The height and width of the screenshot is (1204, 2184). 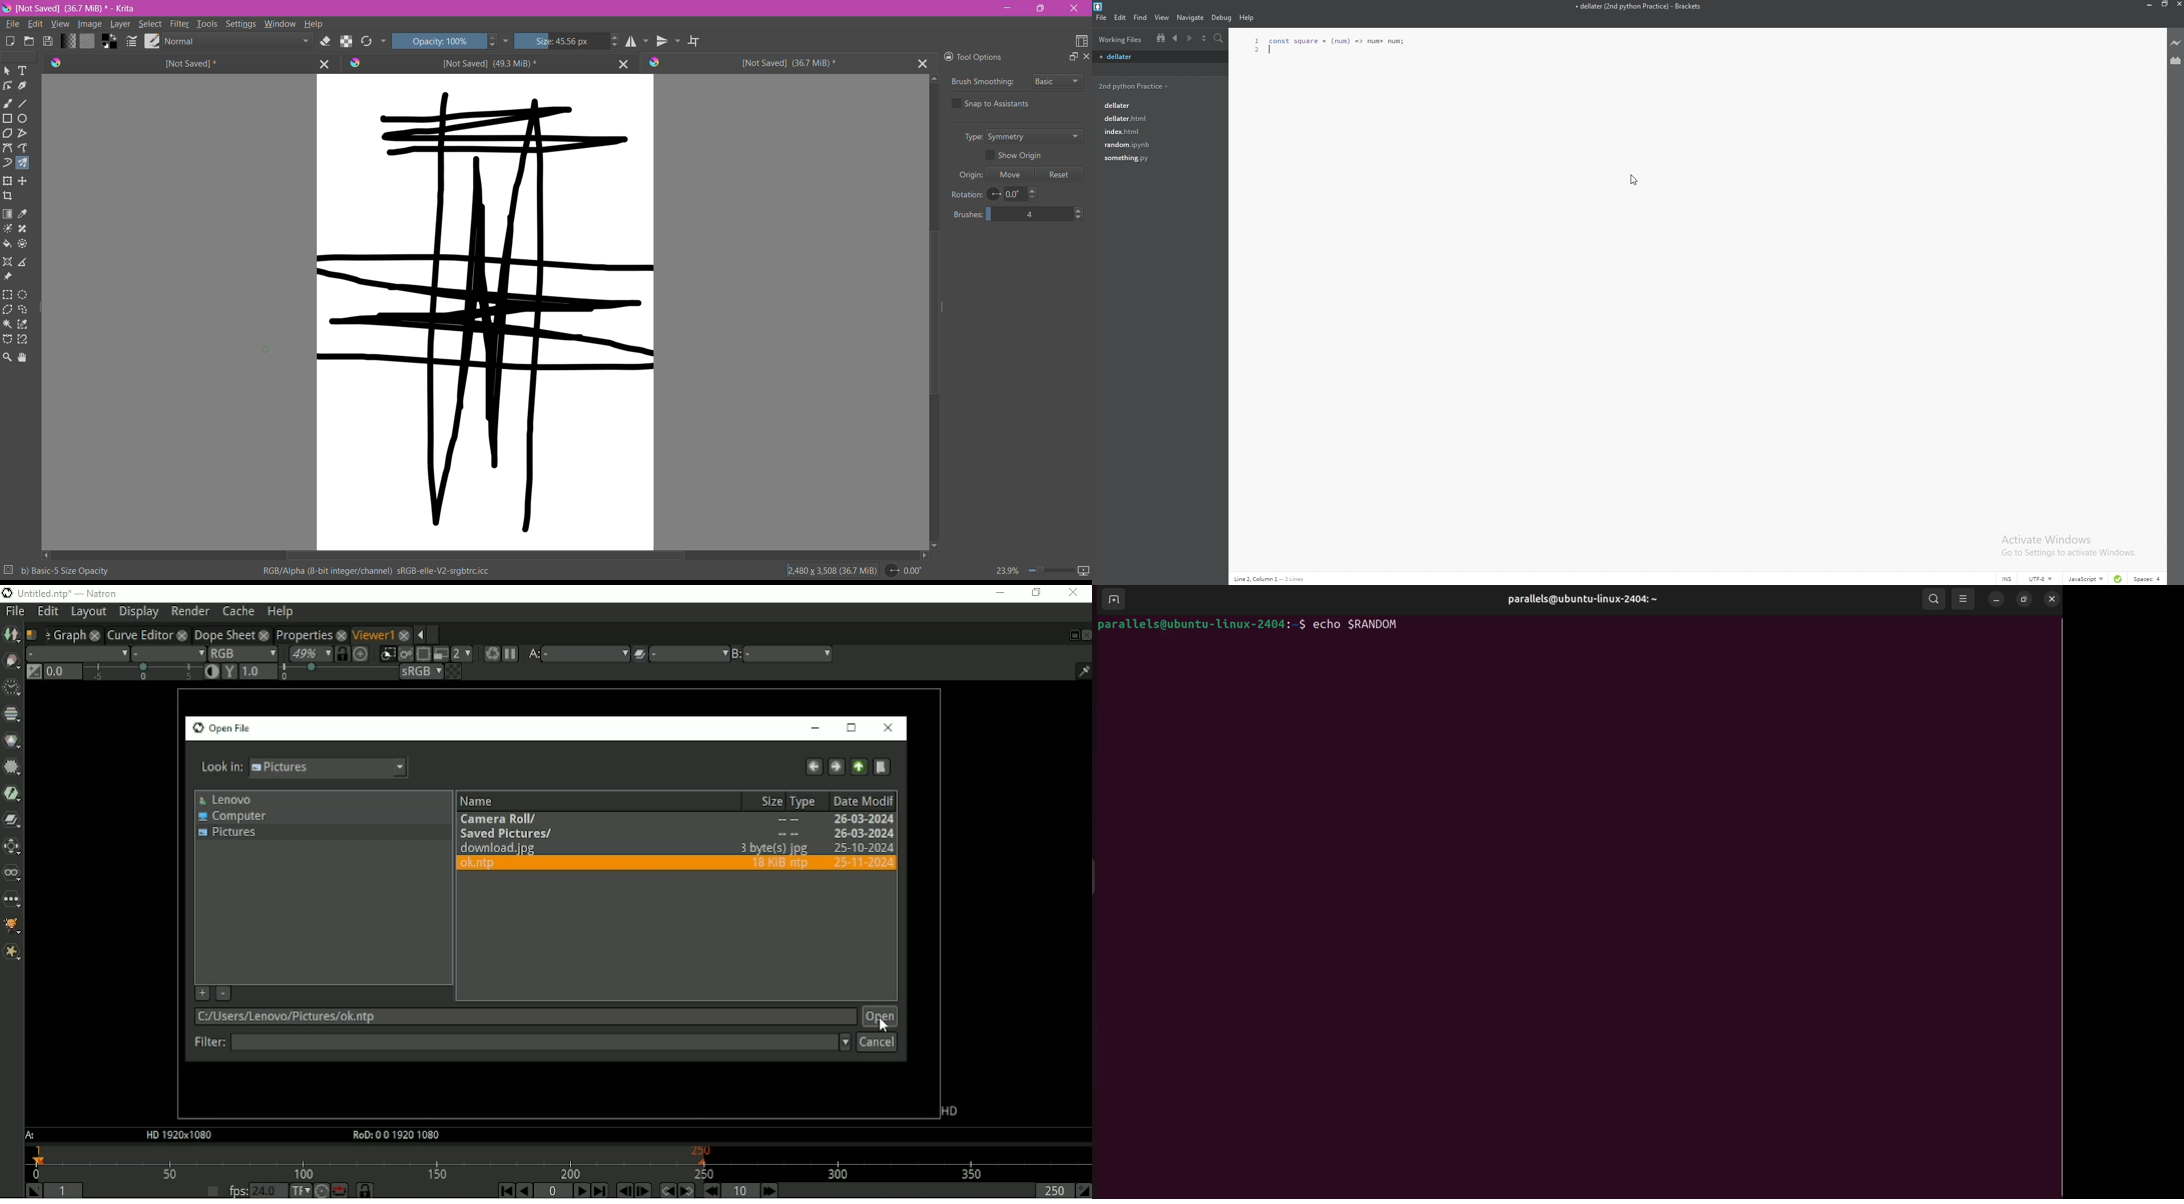 I want to click on Polygon Tool, so click(x=7, y=134).